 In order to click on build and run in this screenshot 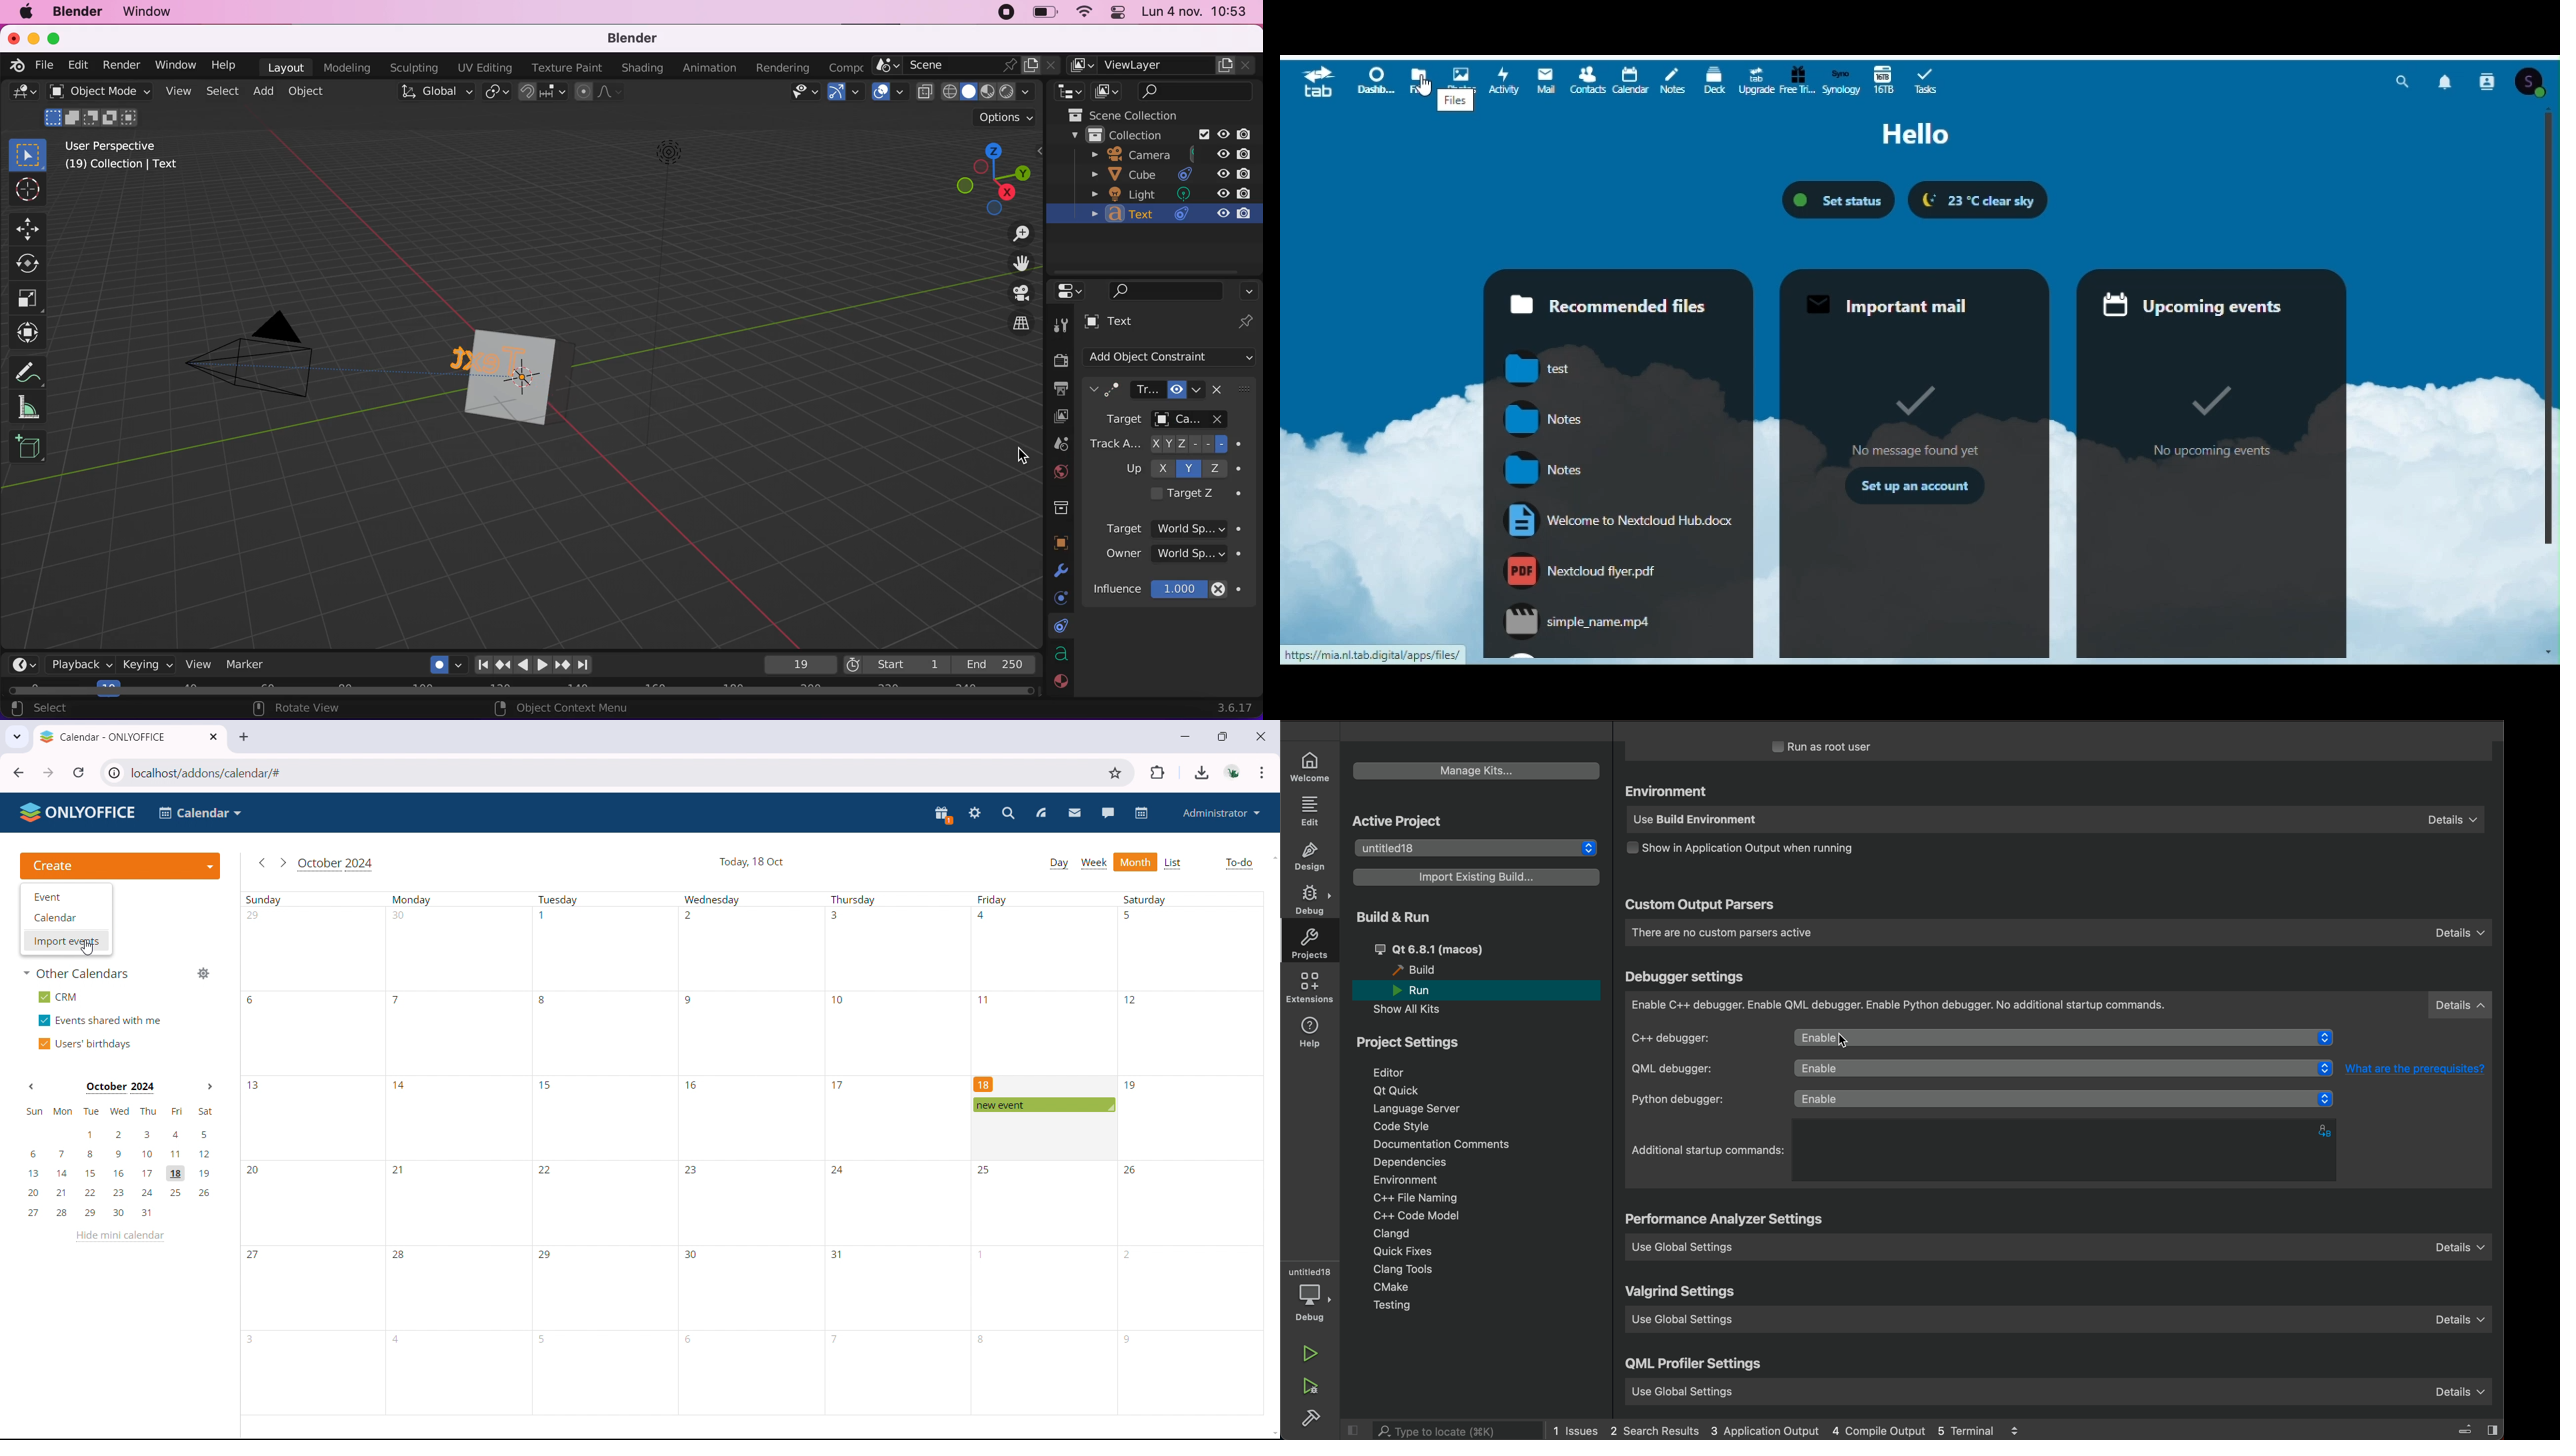, I will do `click(1391, 916)`.